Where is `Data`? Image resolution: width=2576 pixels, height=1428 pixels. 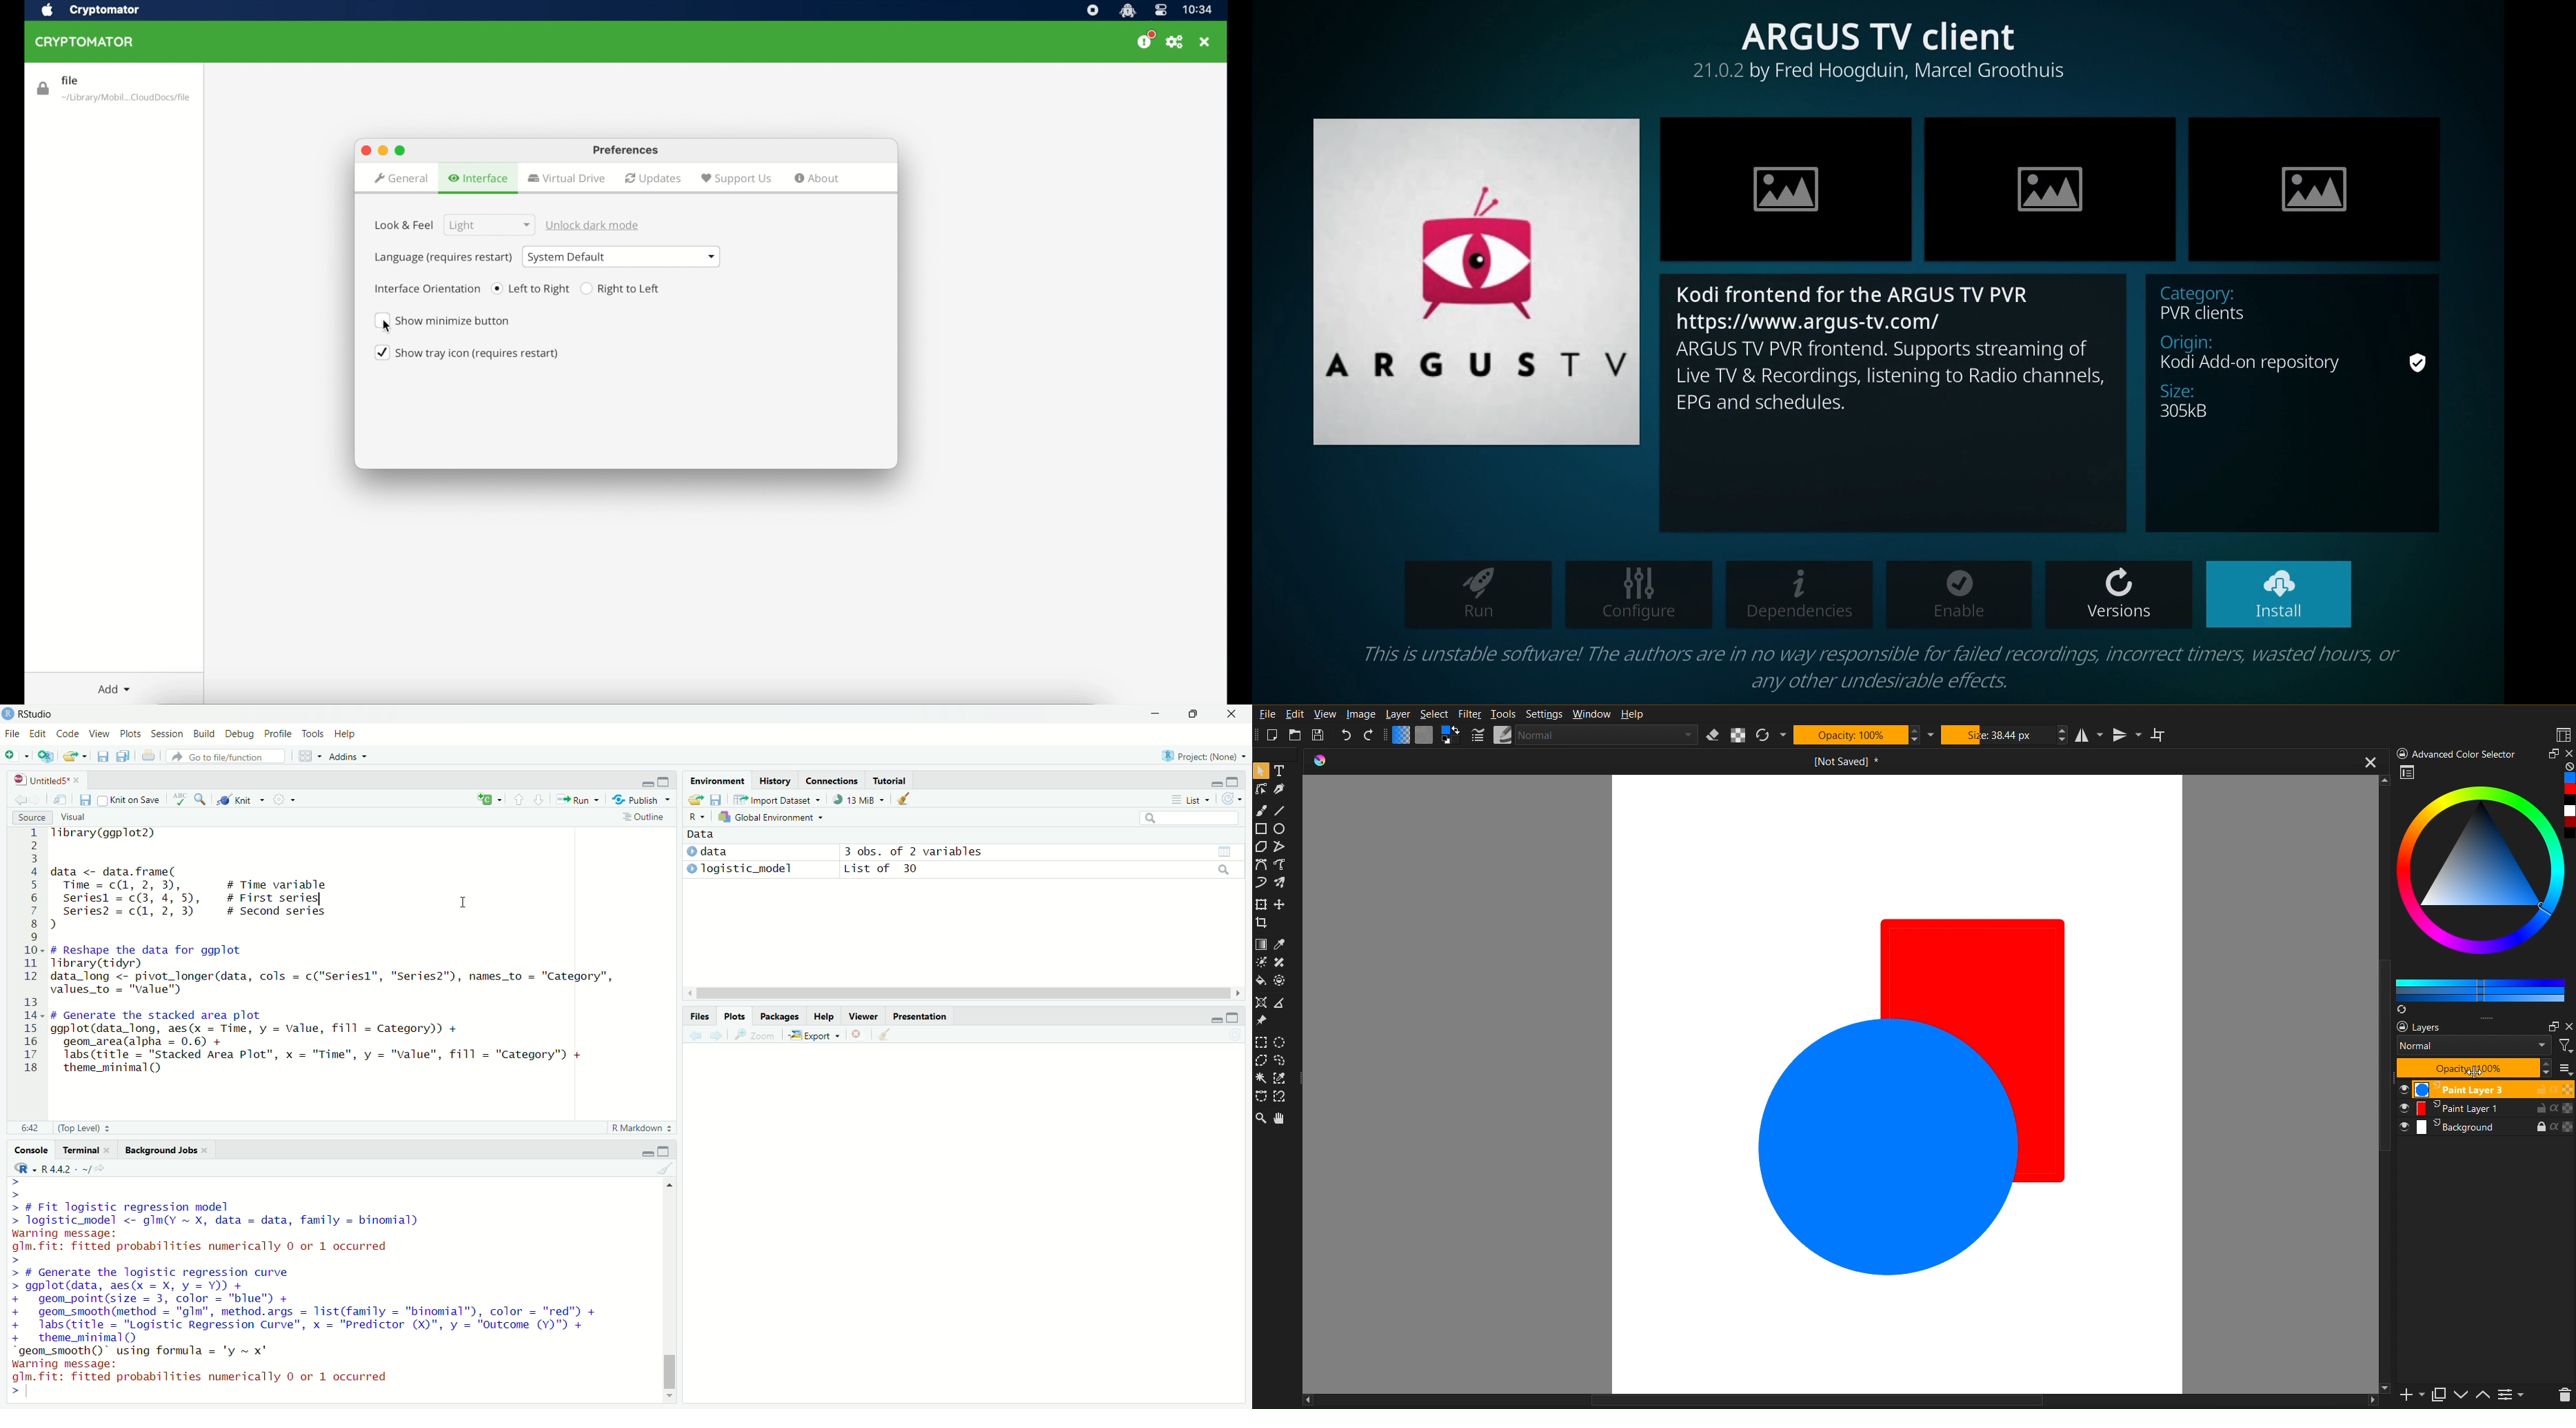 Data is located at coordinates (700, 834).